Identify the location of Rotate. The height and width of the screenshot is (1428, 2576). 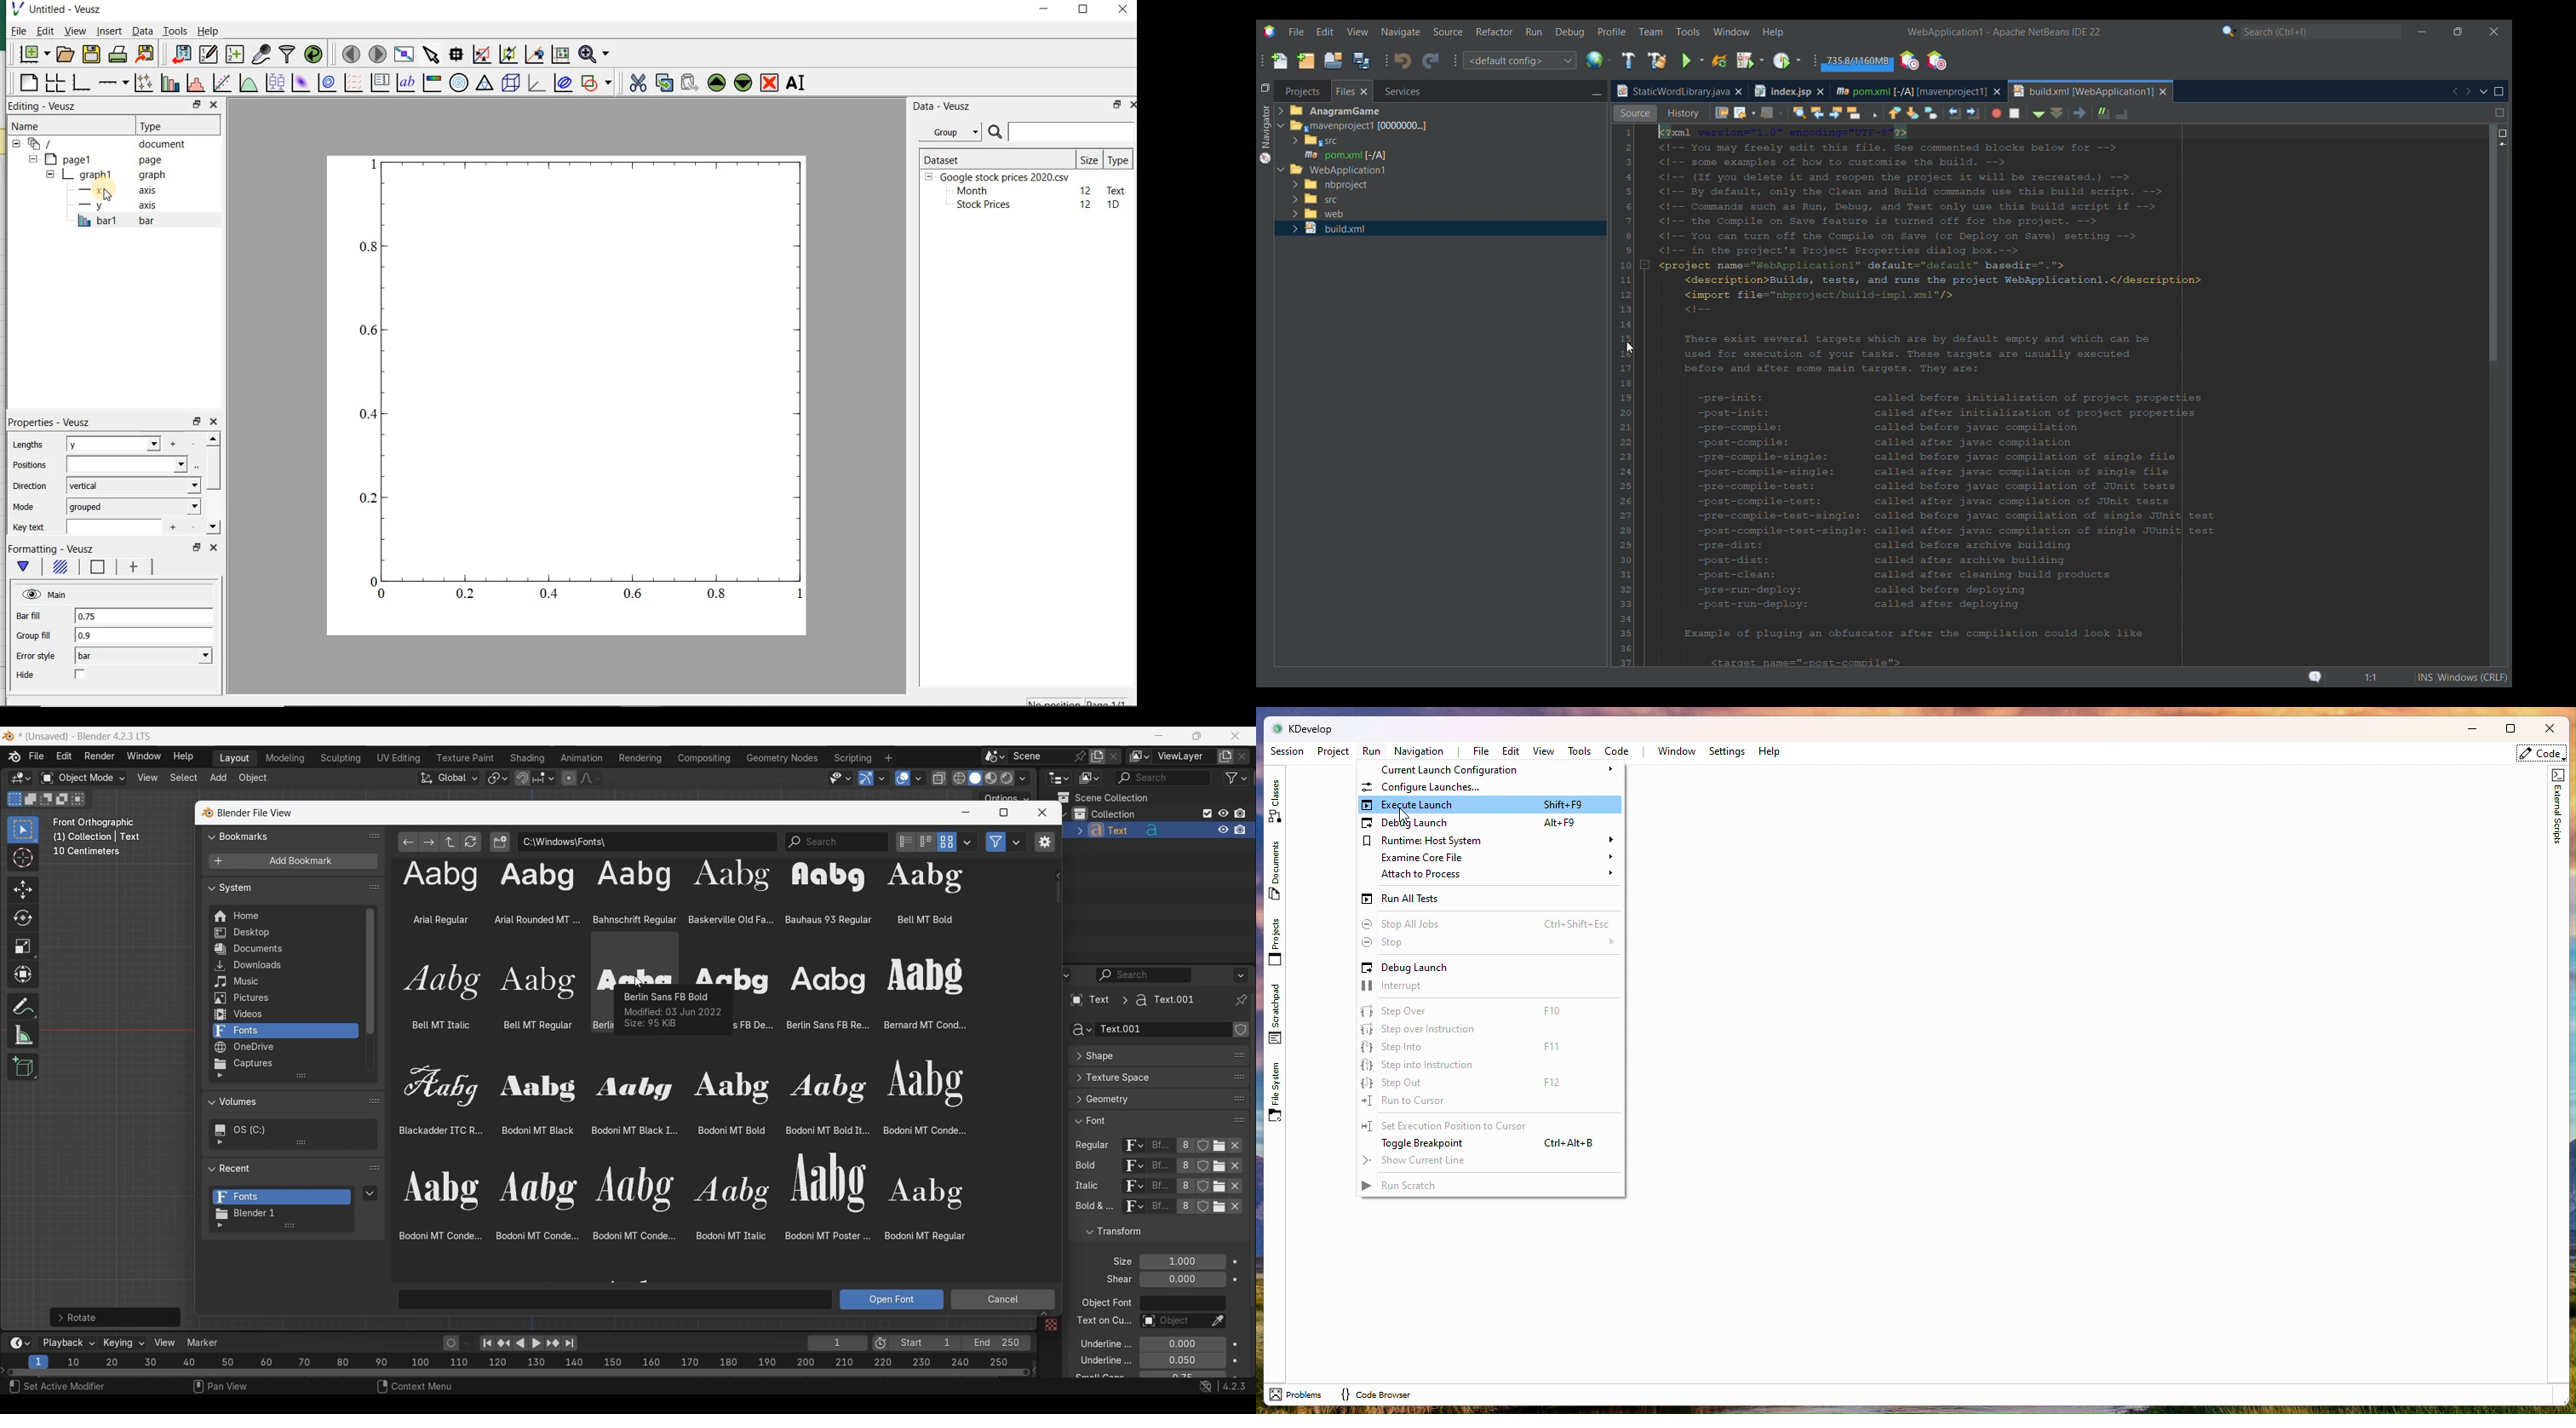
(23, 918).